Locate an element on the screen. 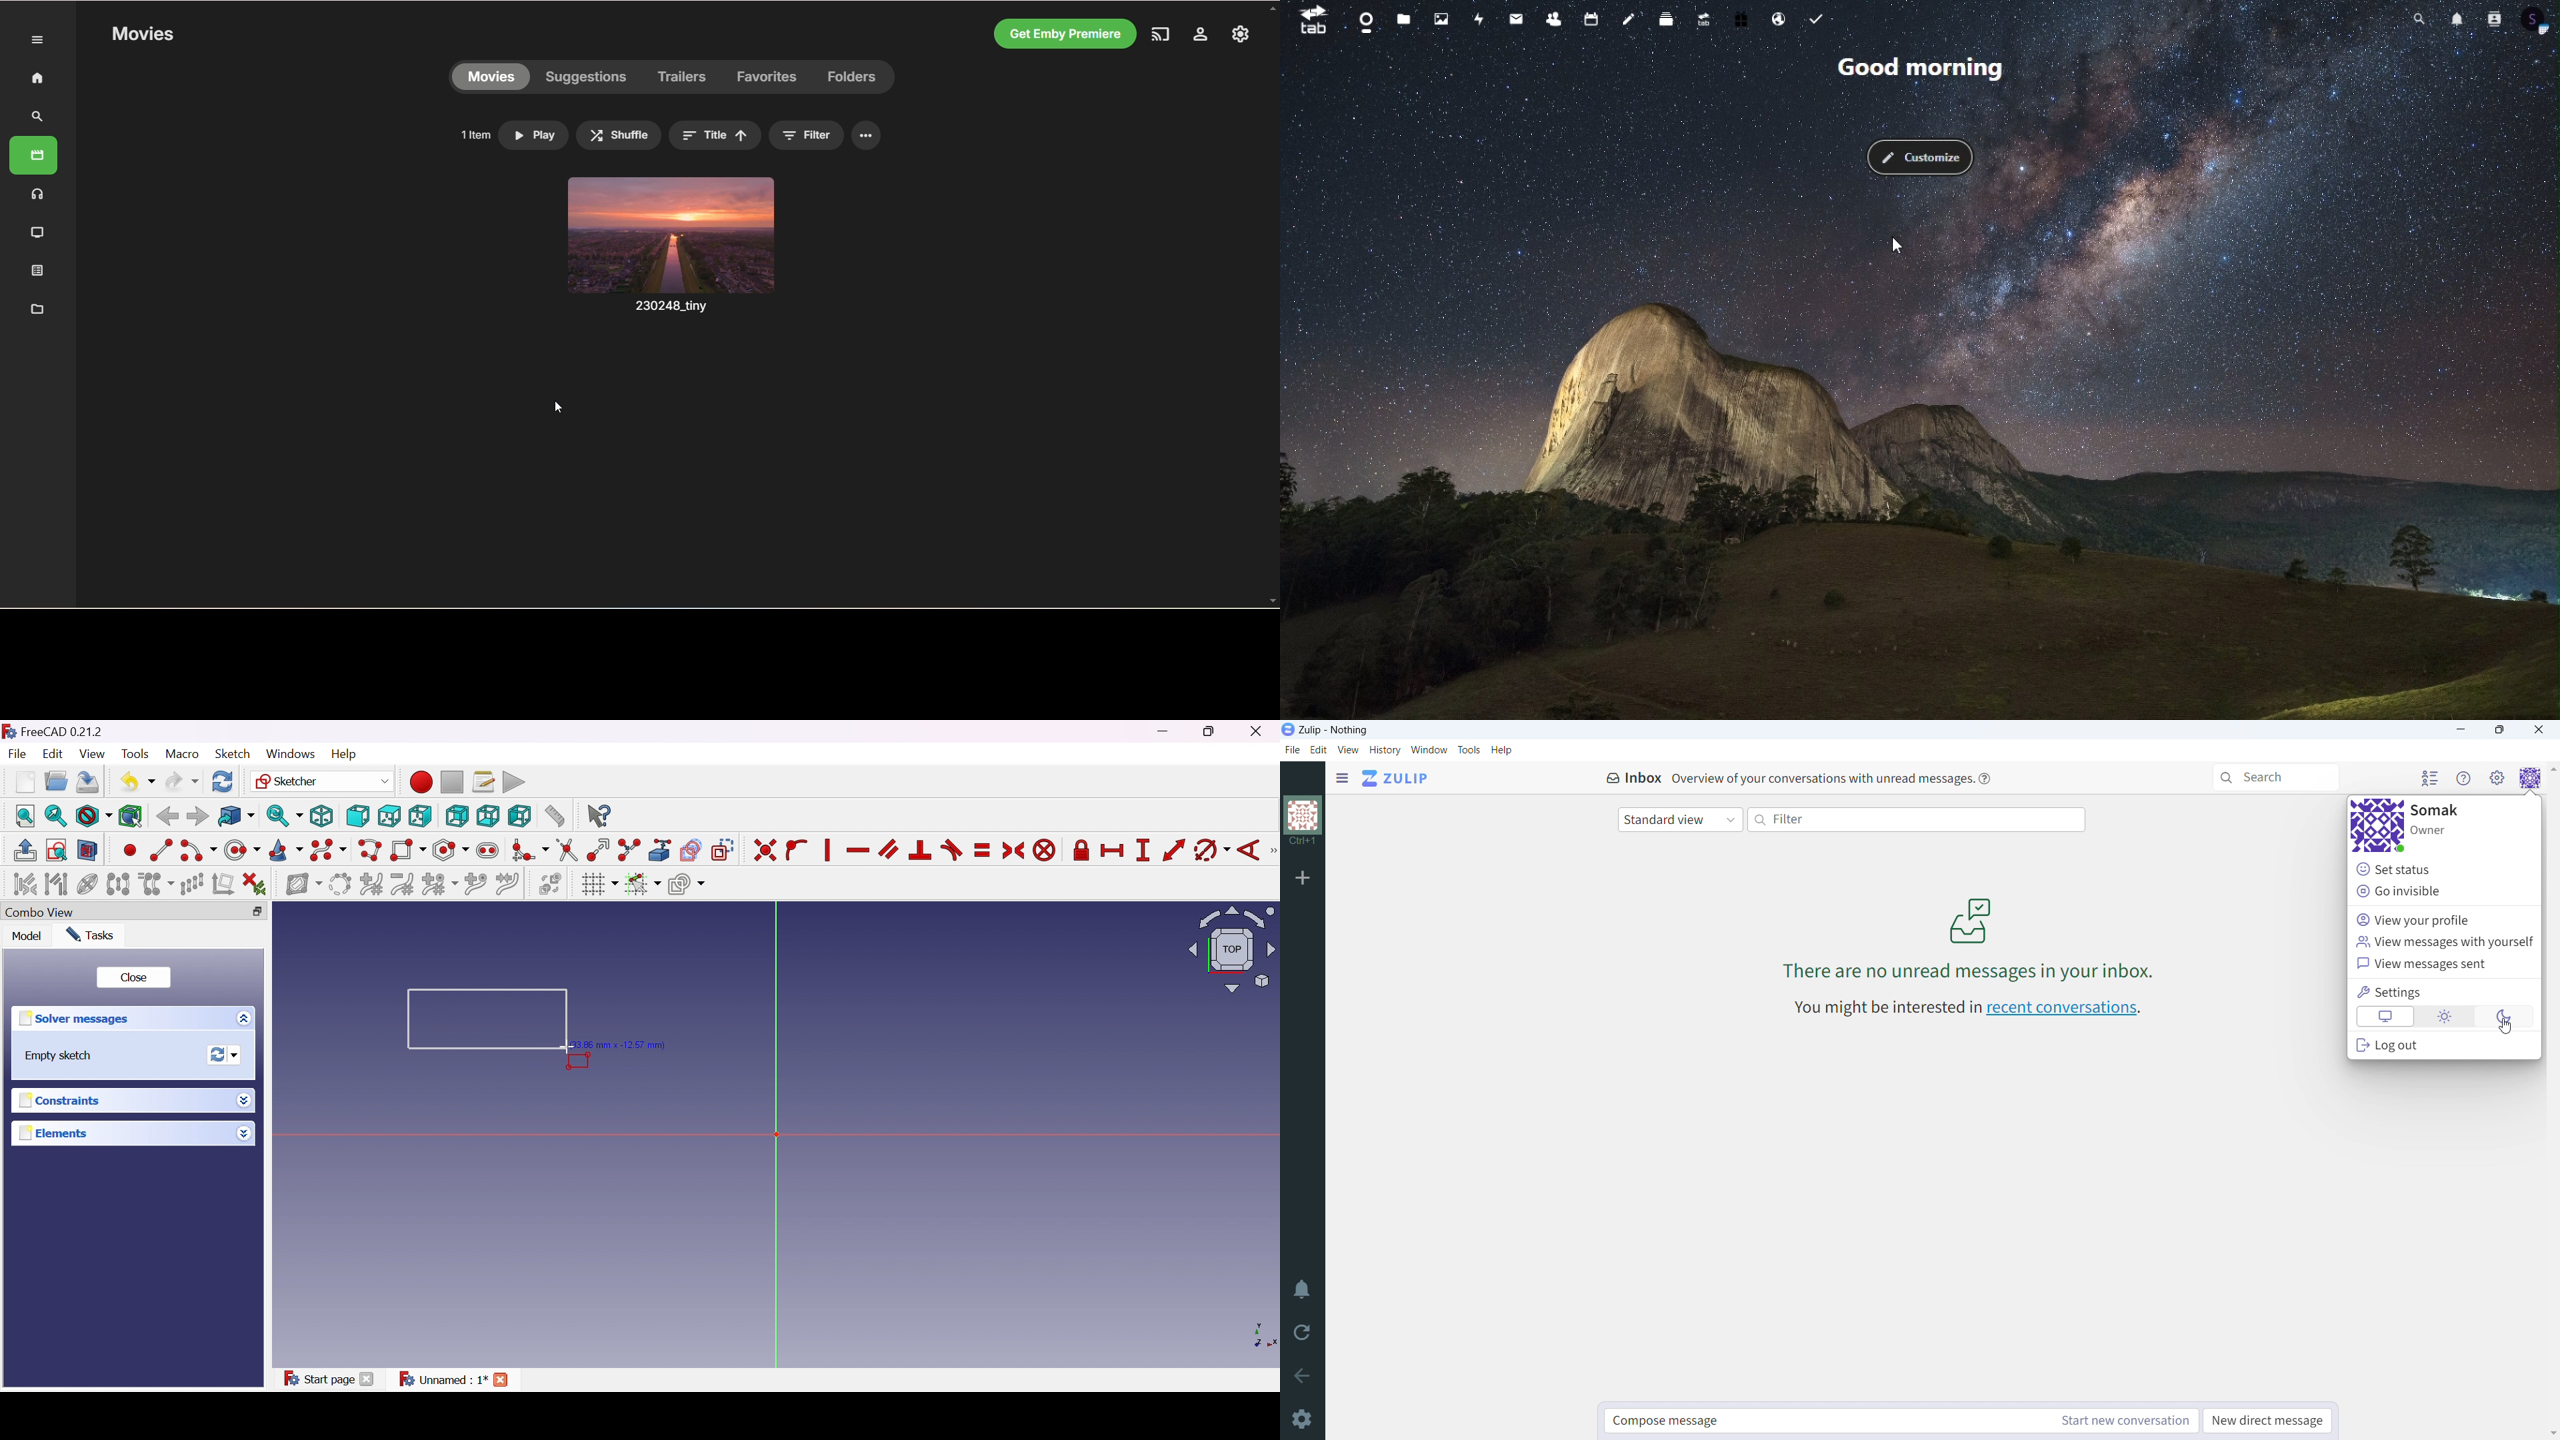 The width and height of the screenshot is (2576, 1456). Elements is located at coordinates (54, 1133).